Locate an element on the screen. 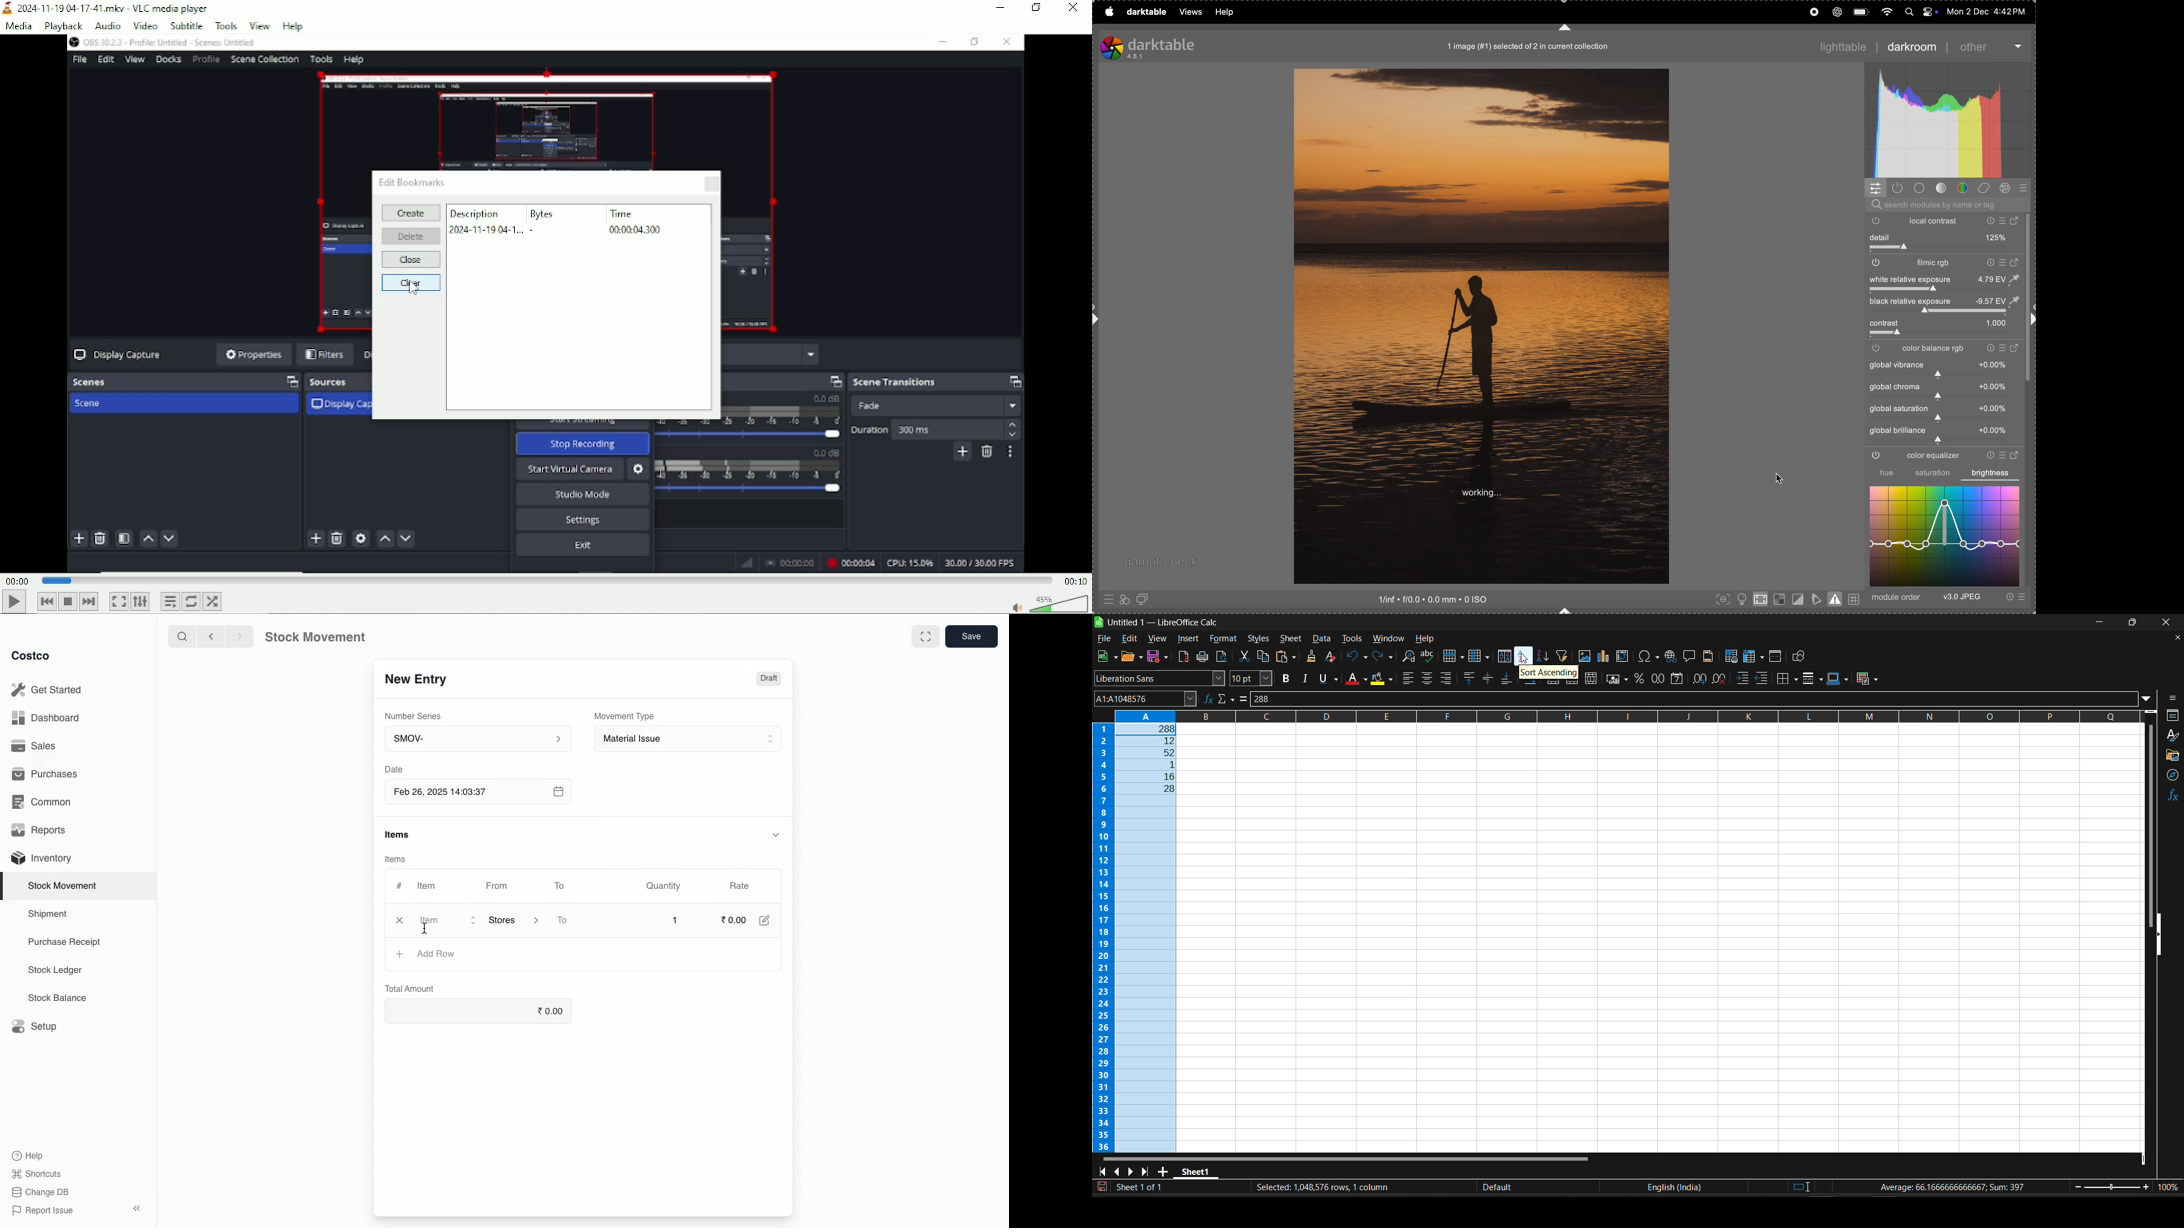 Image resolution: width=2184 pixels, height=1232 pixels. properties is located at coordinates (2173, 715).